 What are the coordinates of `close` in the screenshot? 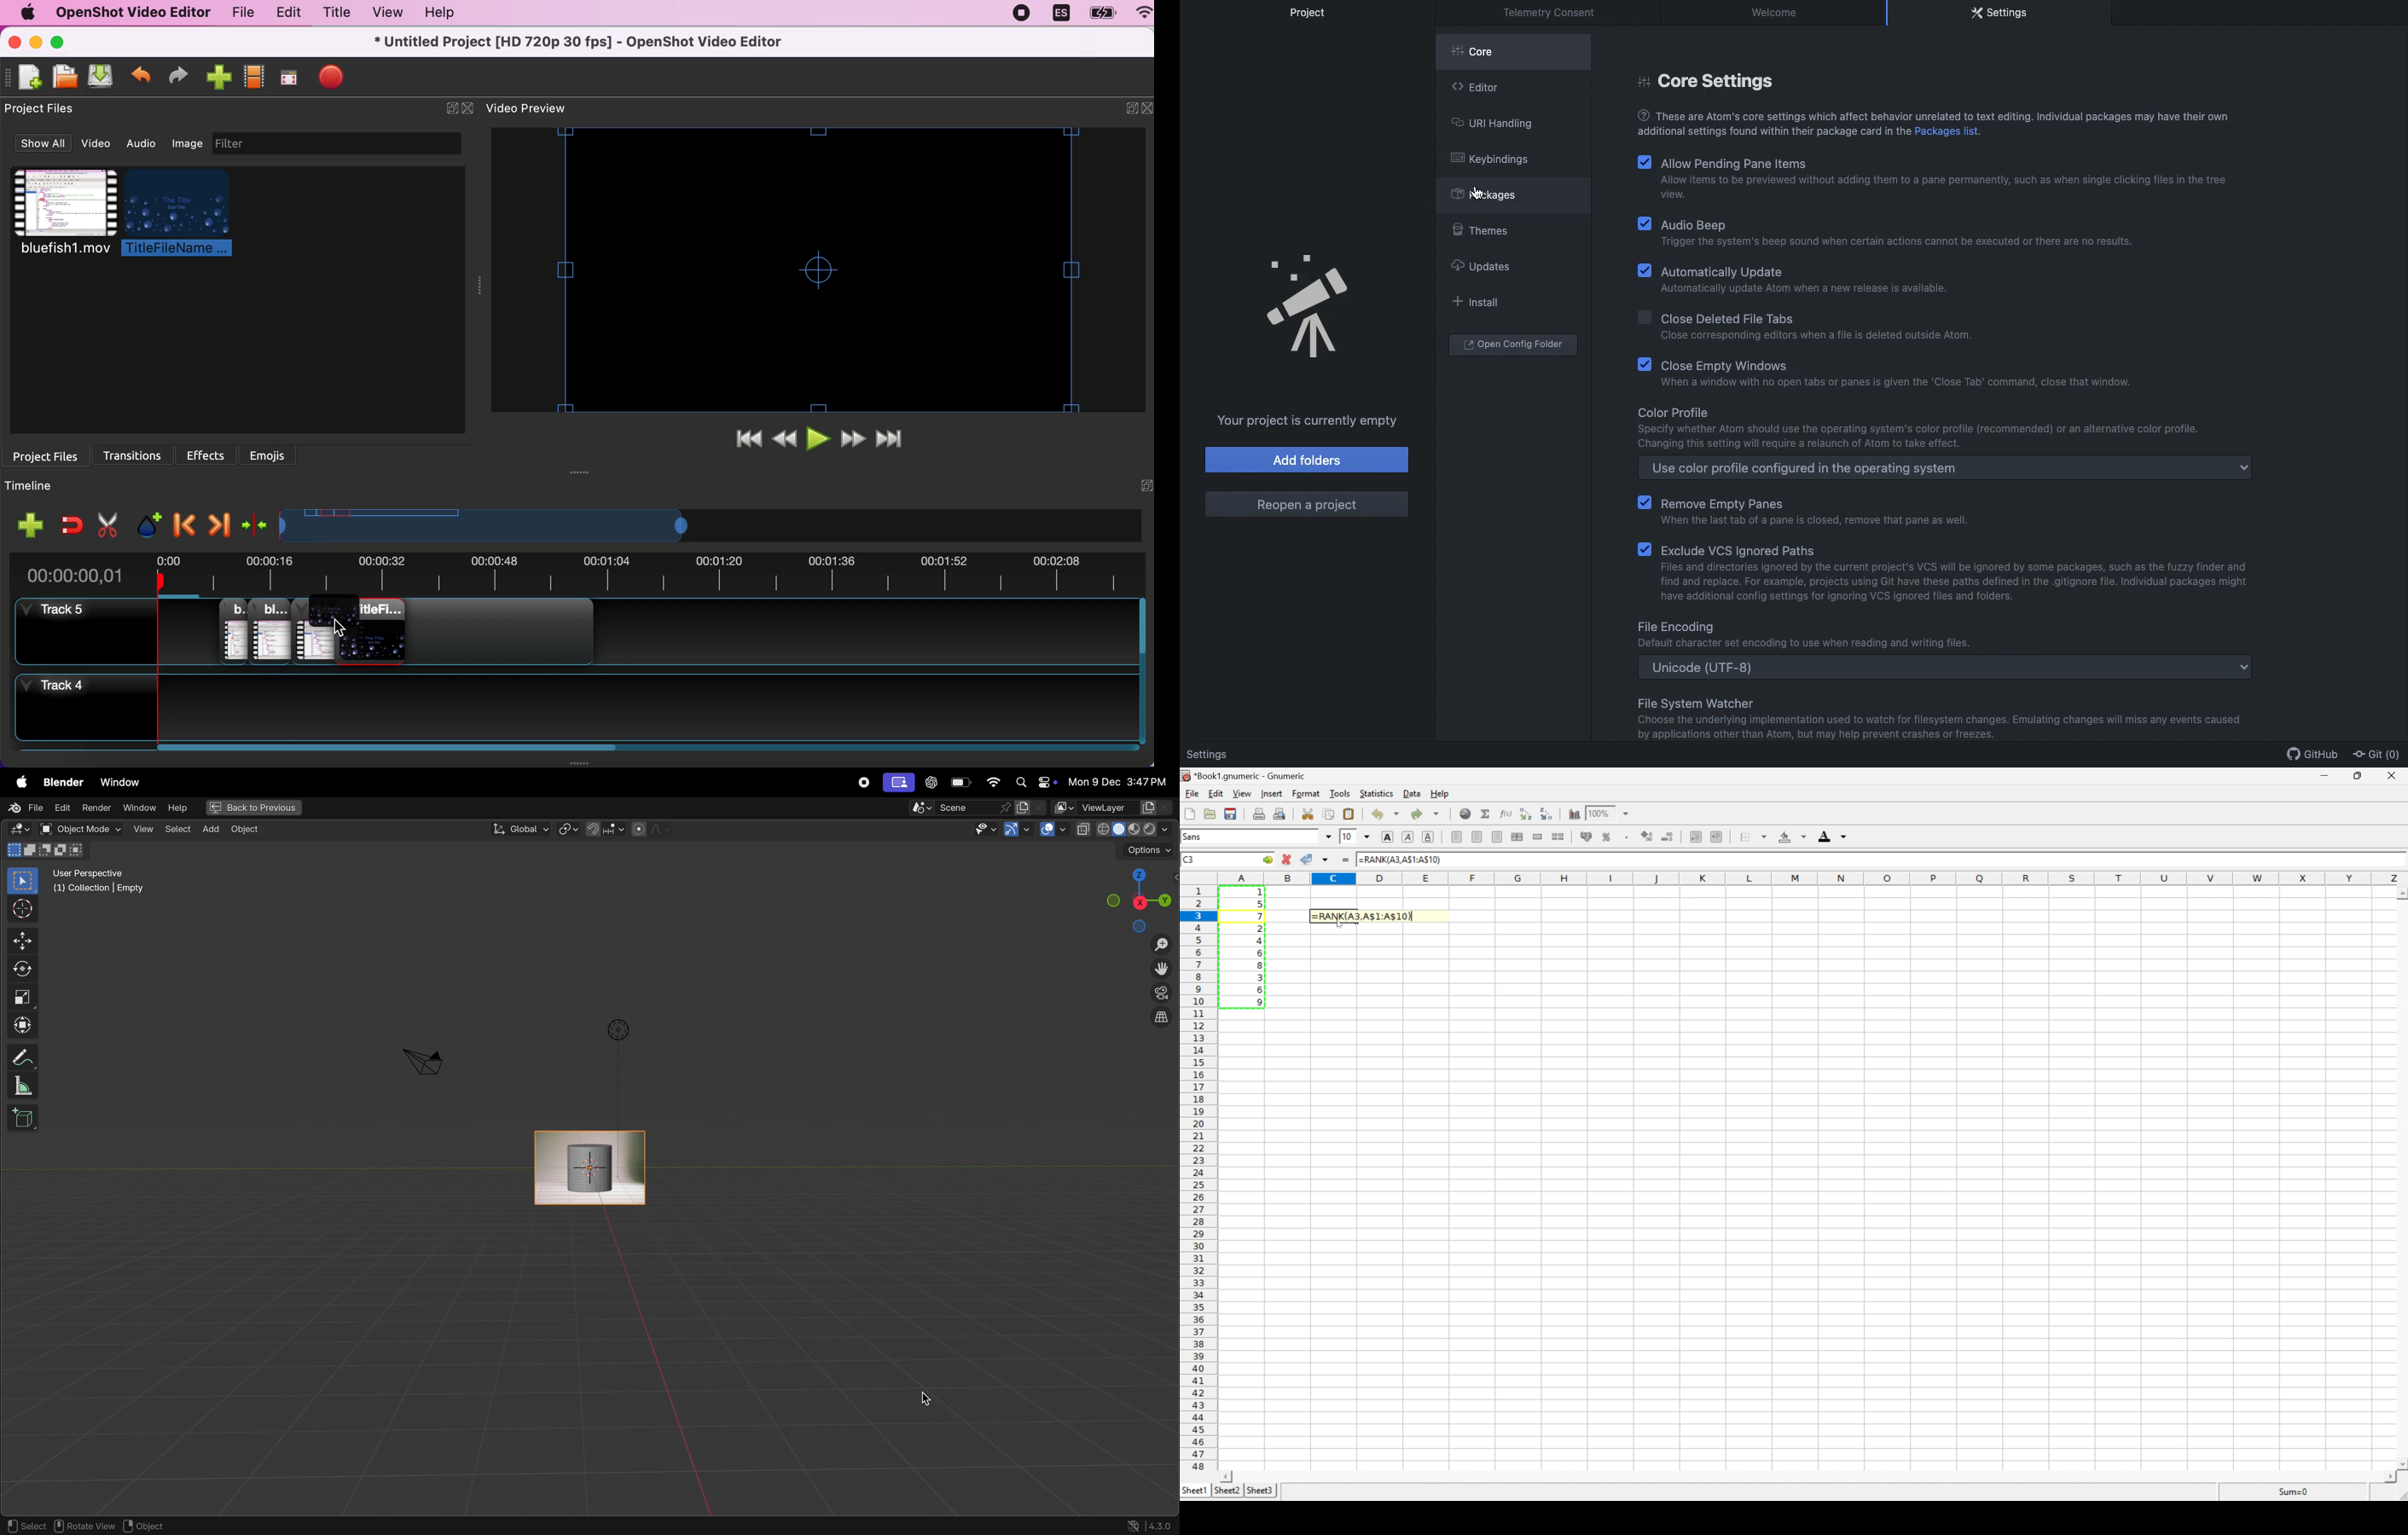 It's located at (15, 42).